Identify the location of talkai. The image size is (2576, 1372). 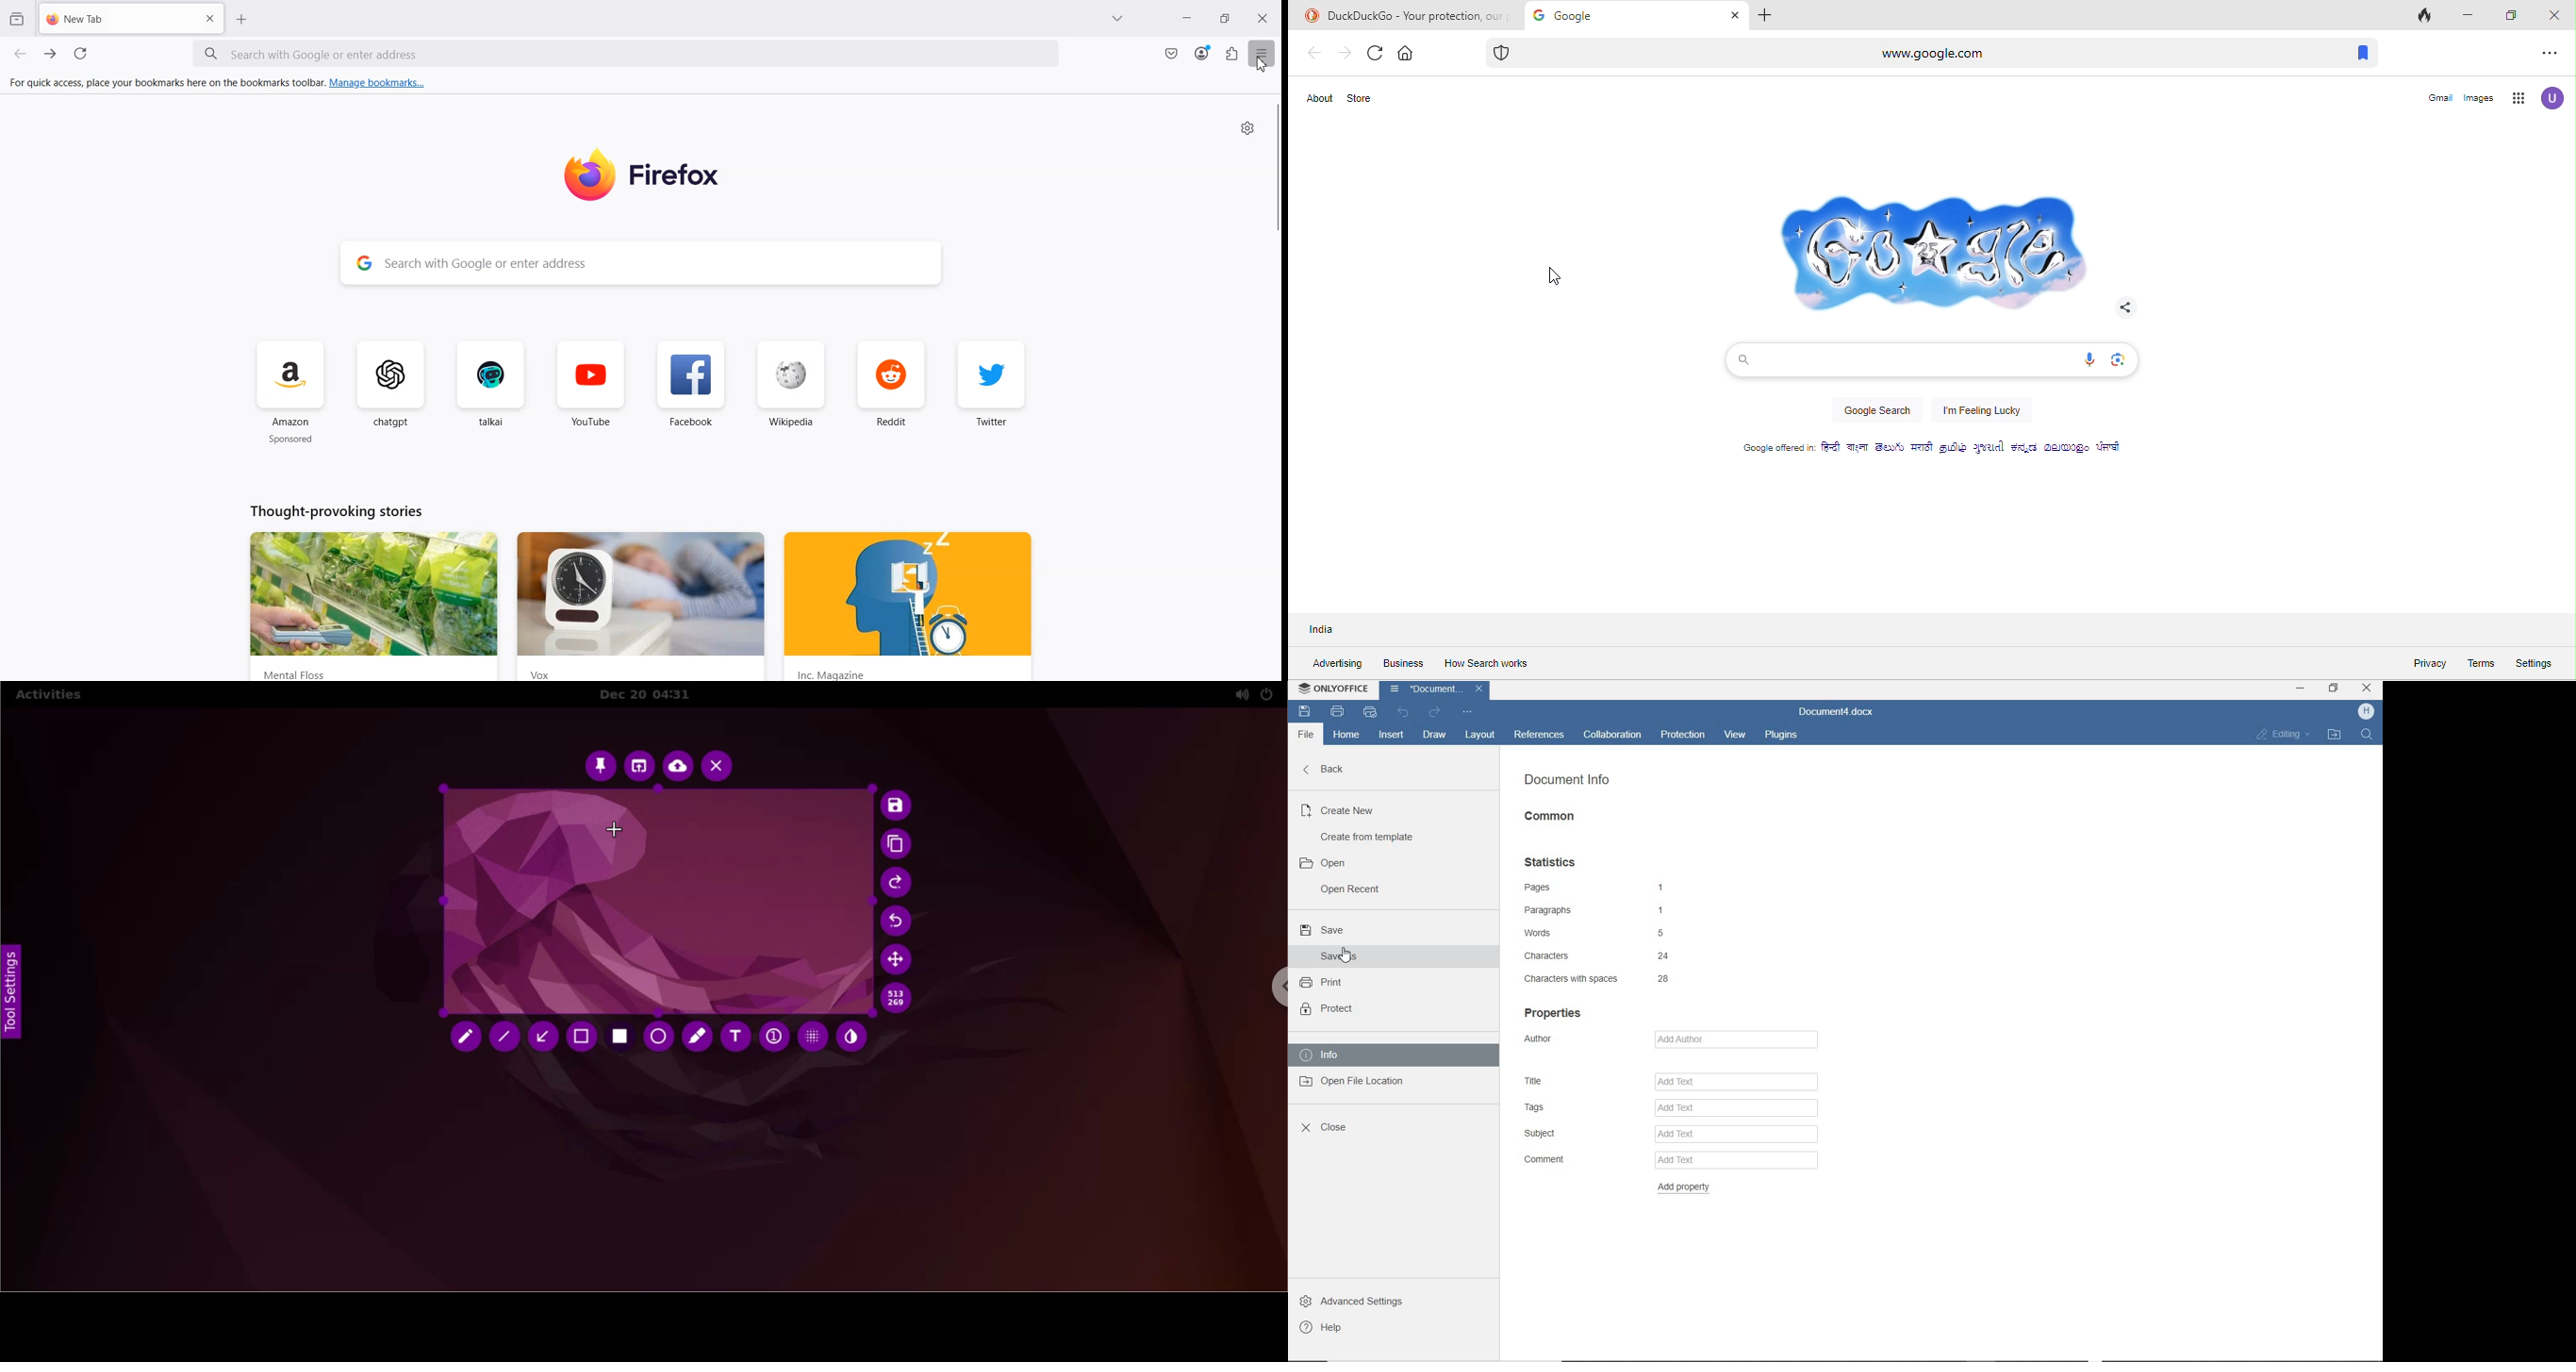
(491, 393).